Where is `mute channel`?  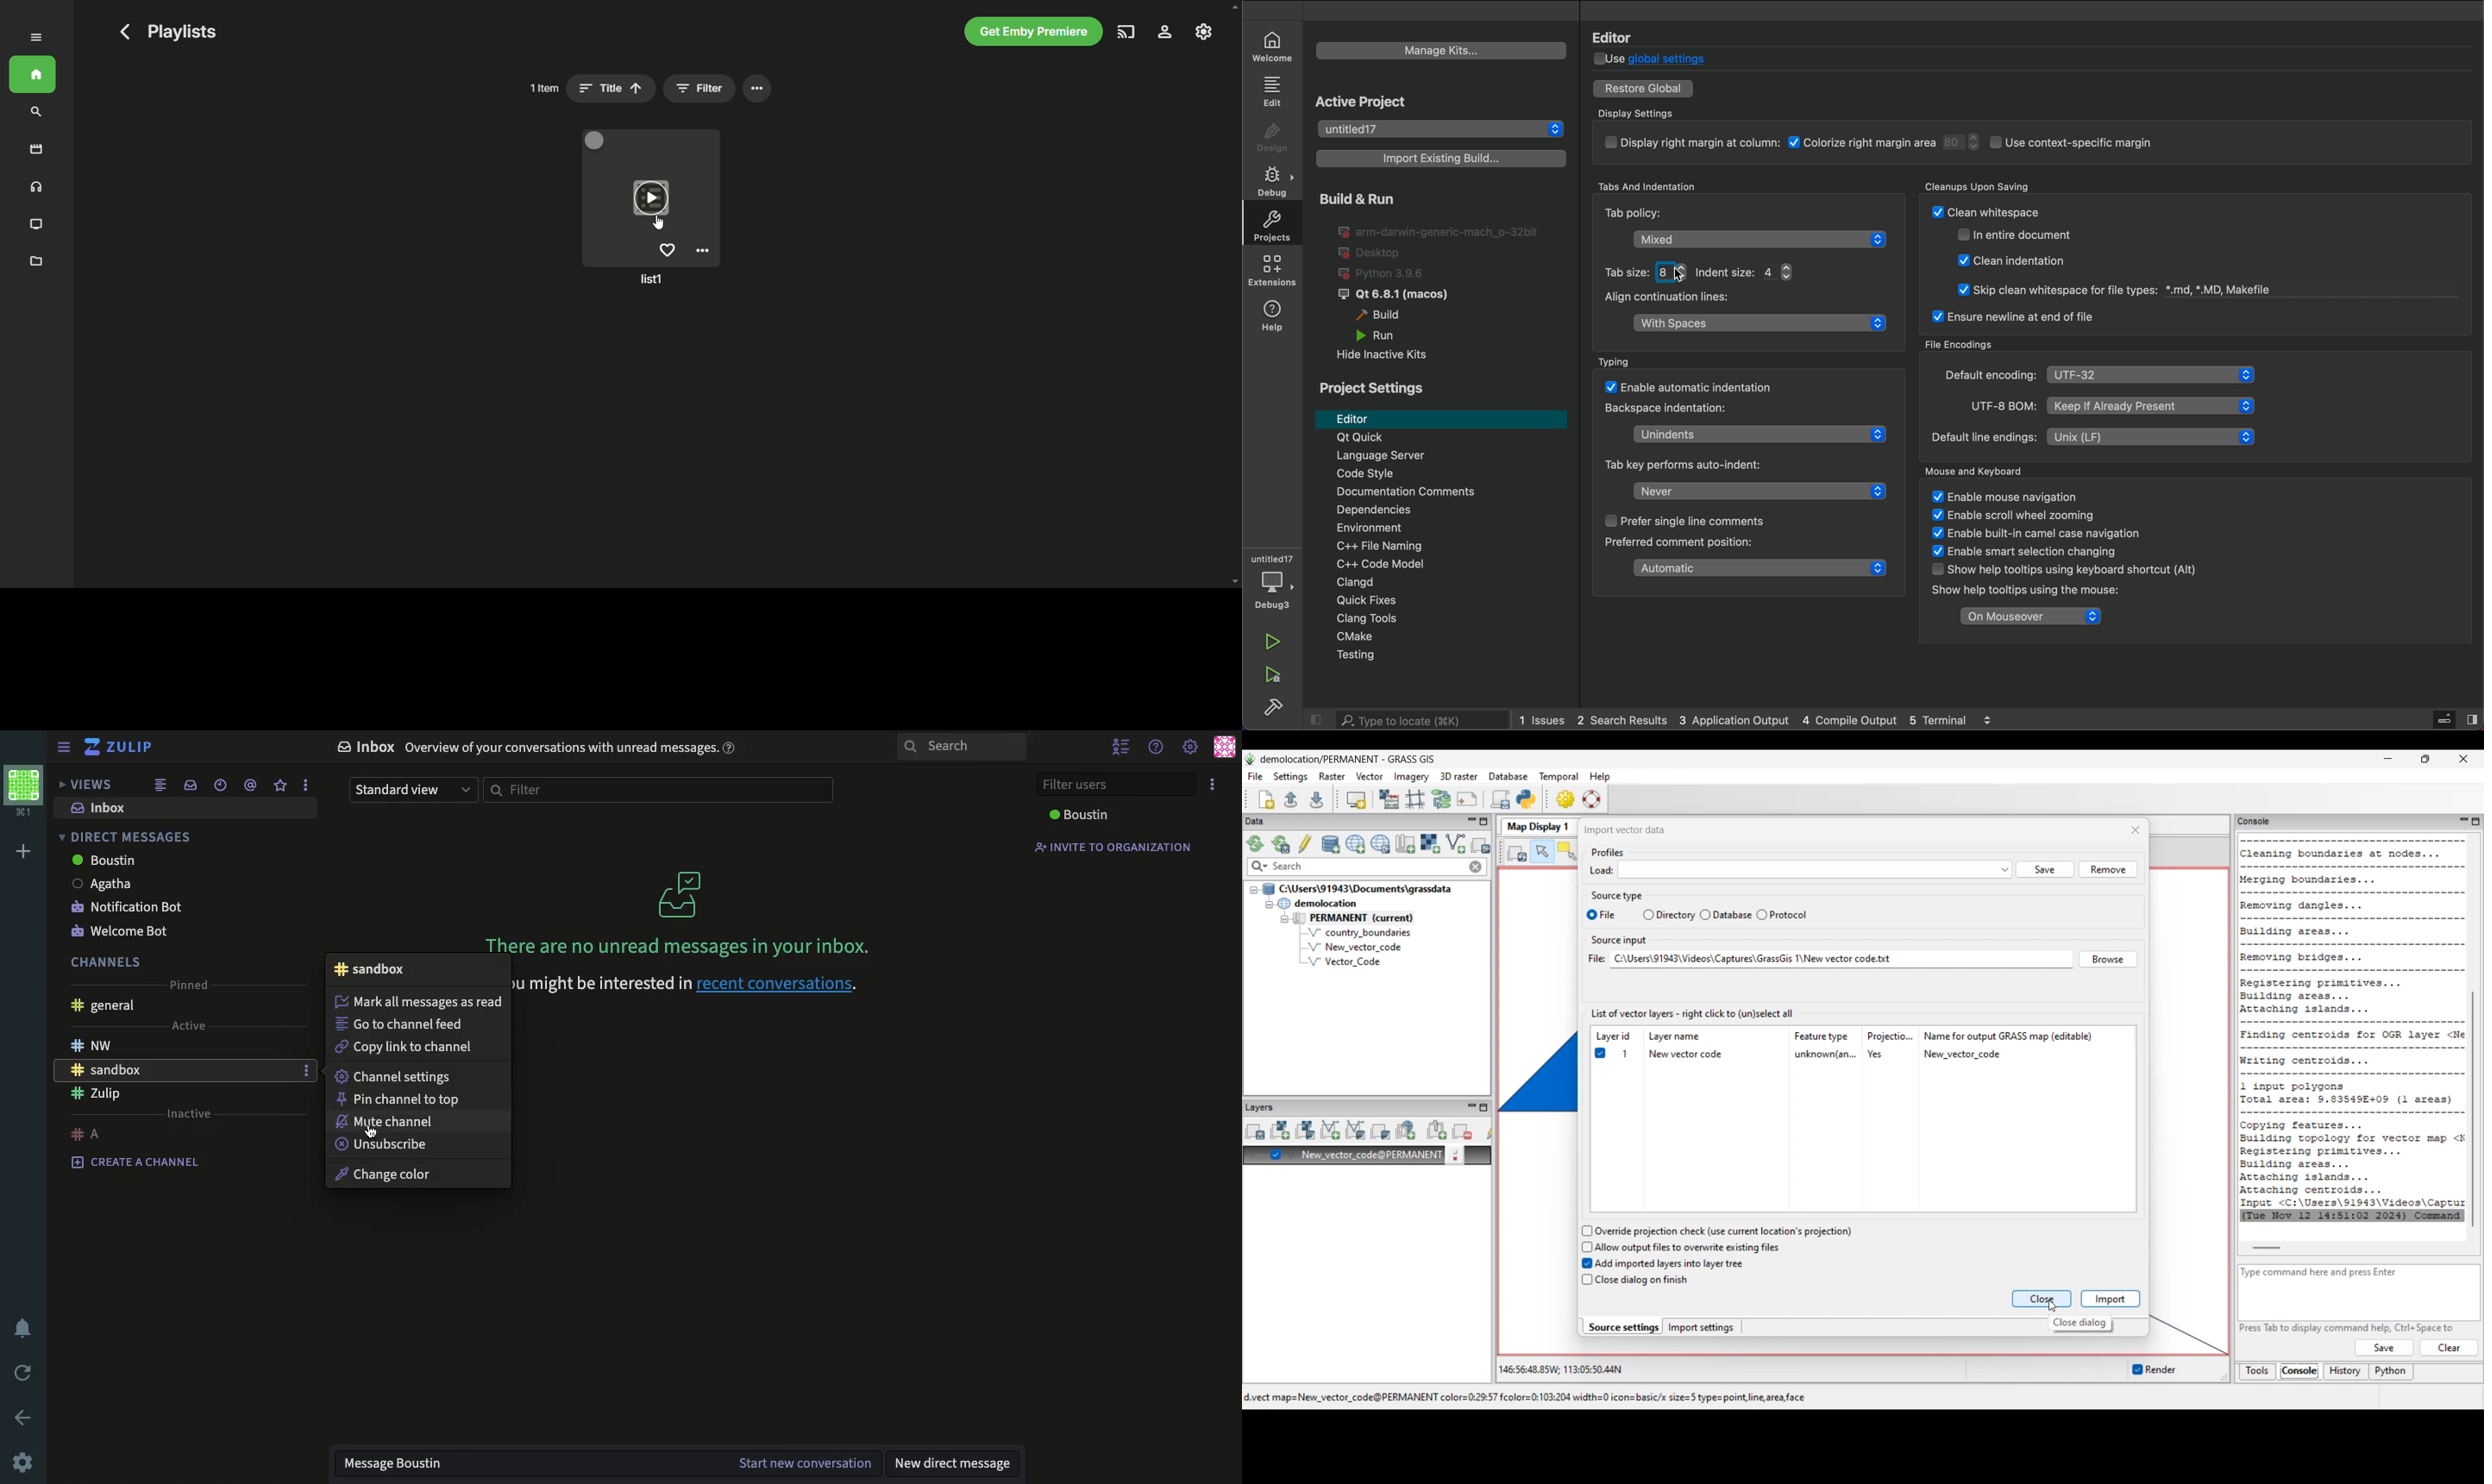 mute channel is located at coordinates (389, 1122).